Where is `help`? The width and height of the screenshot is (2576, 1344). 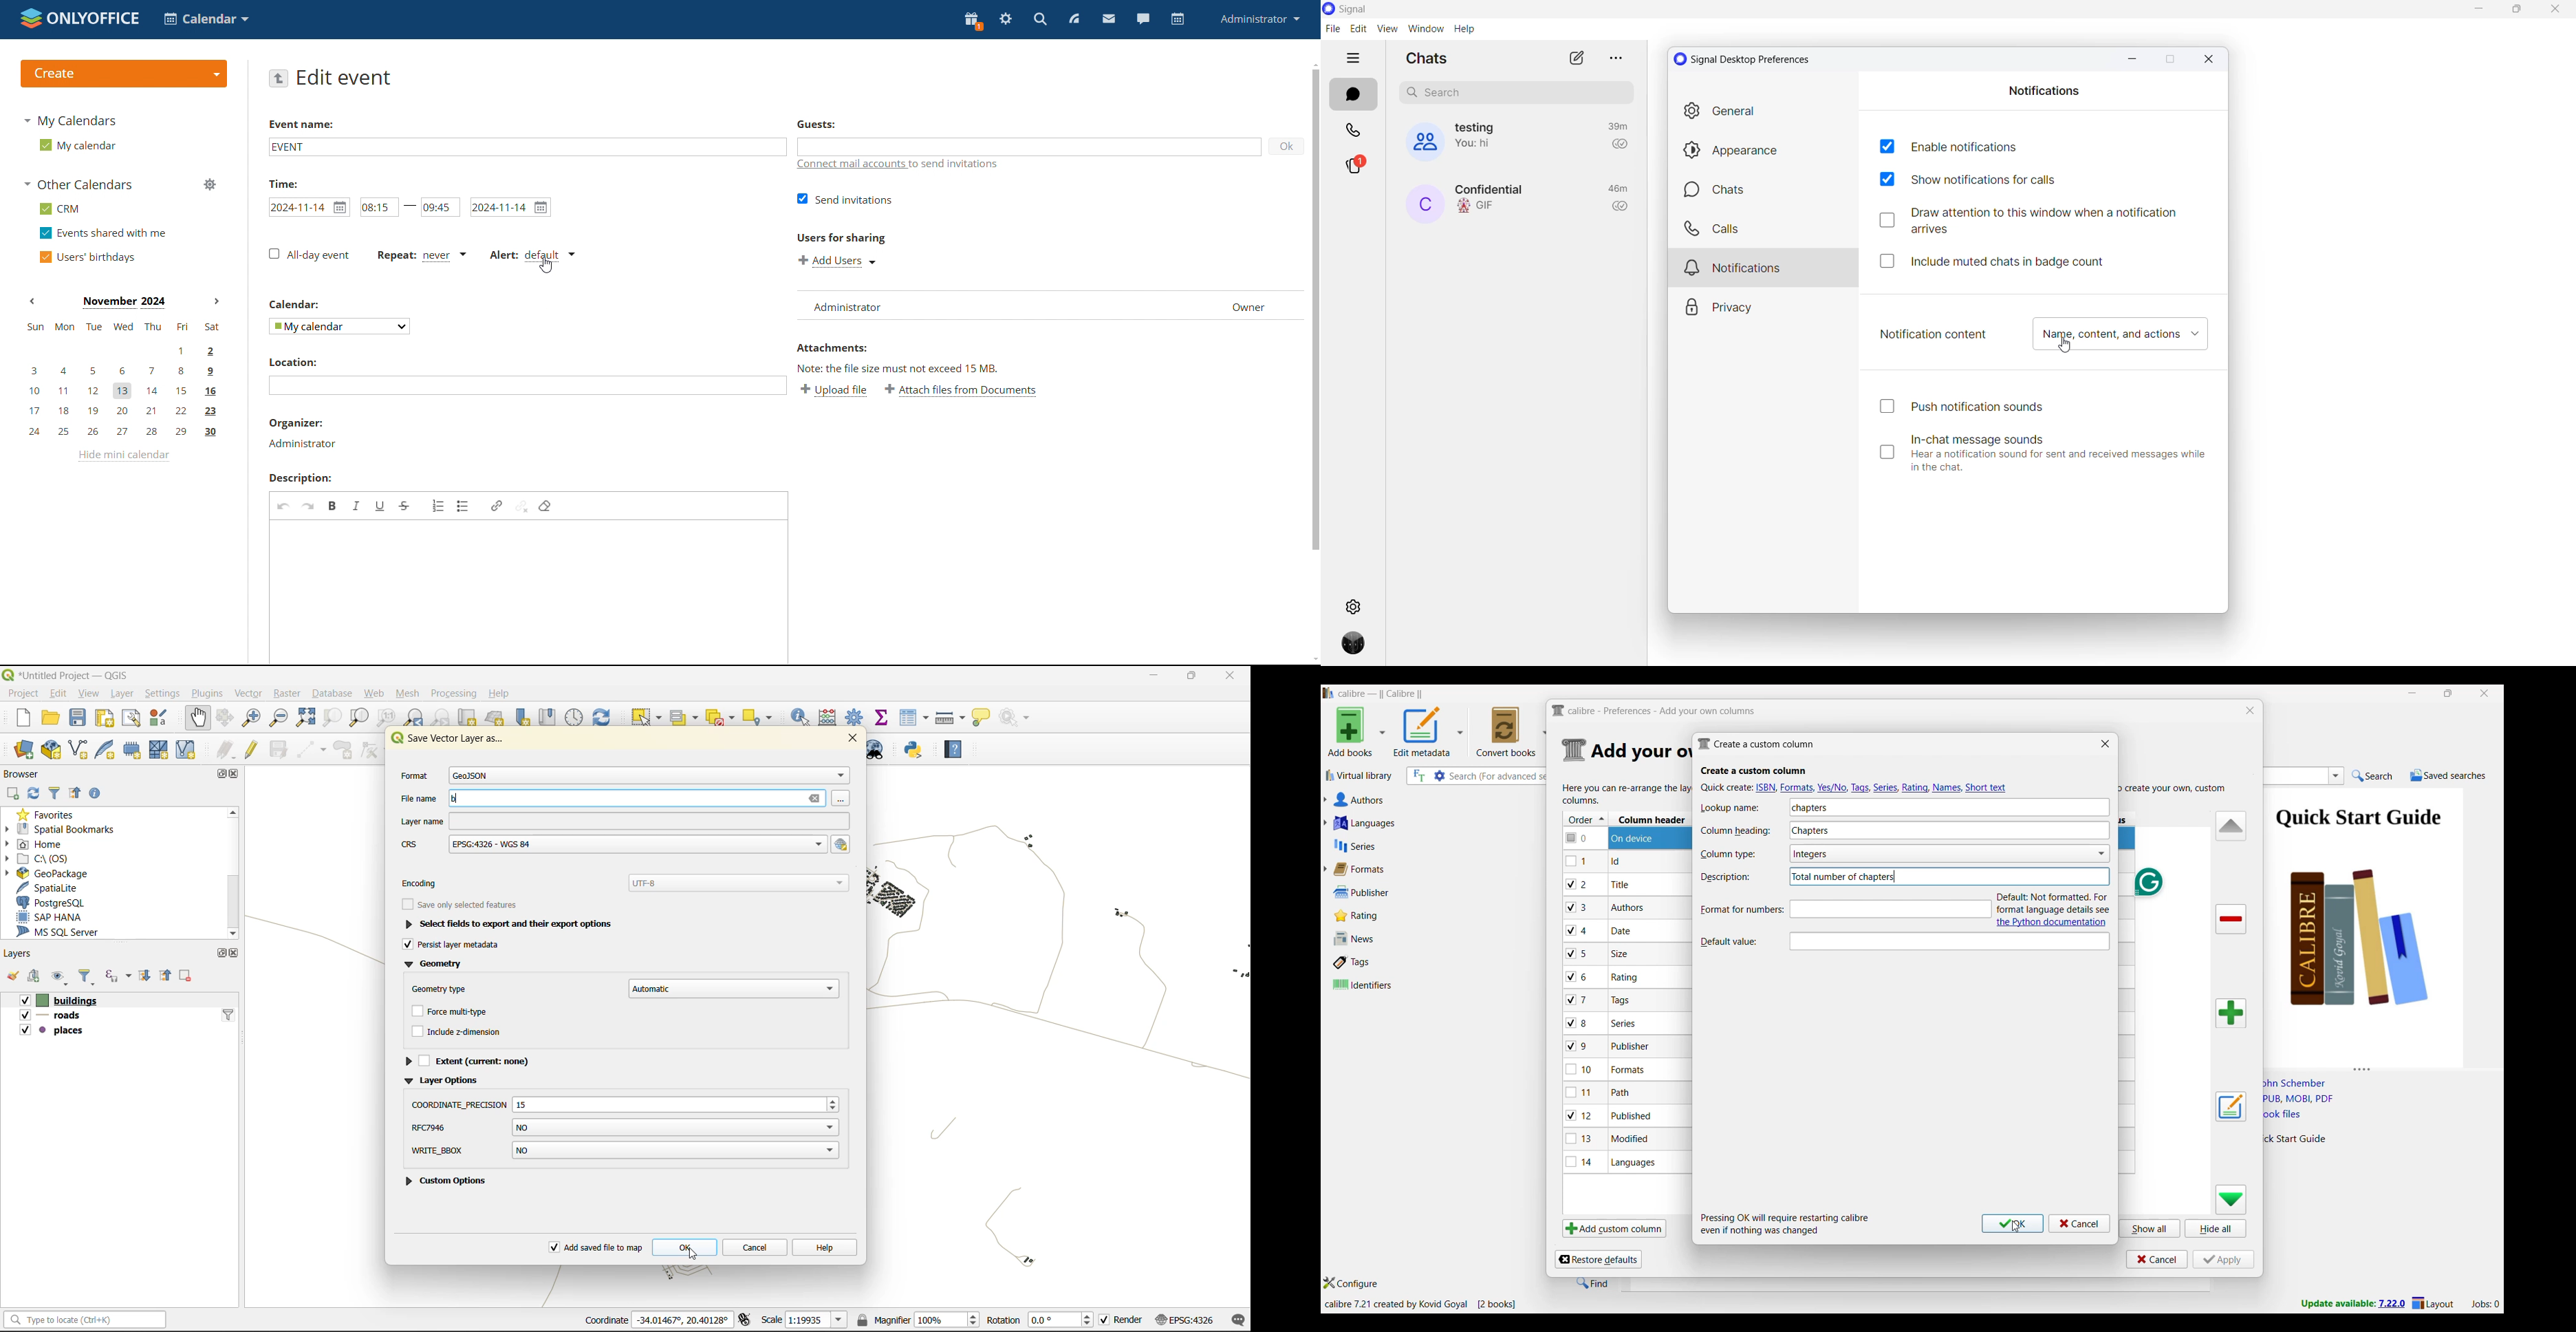
help is located at coordinates (825, 1247).